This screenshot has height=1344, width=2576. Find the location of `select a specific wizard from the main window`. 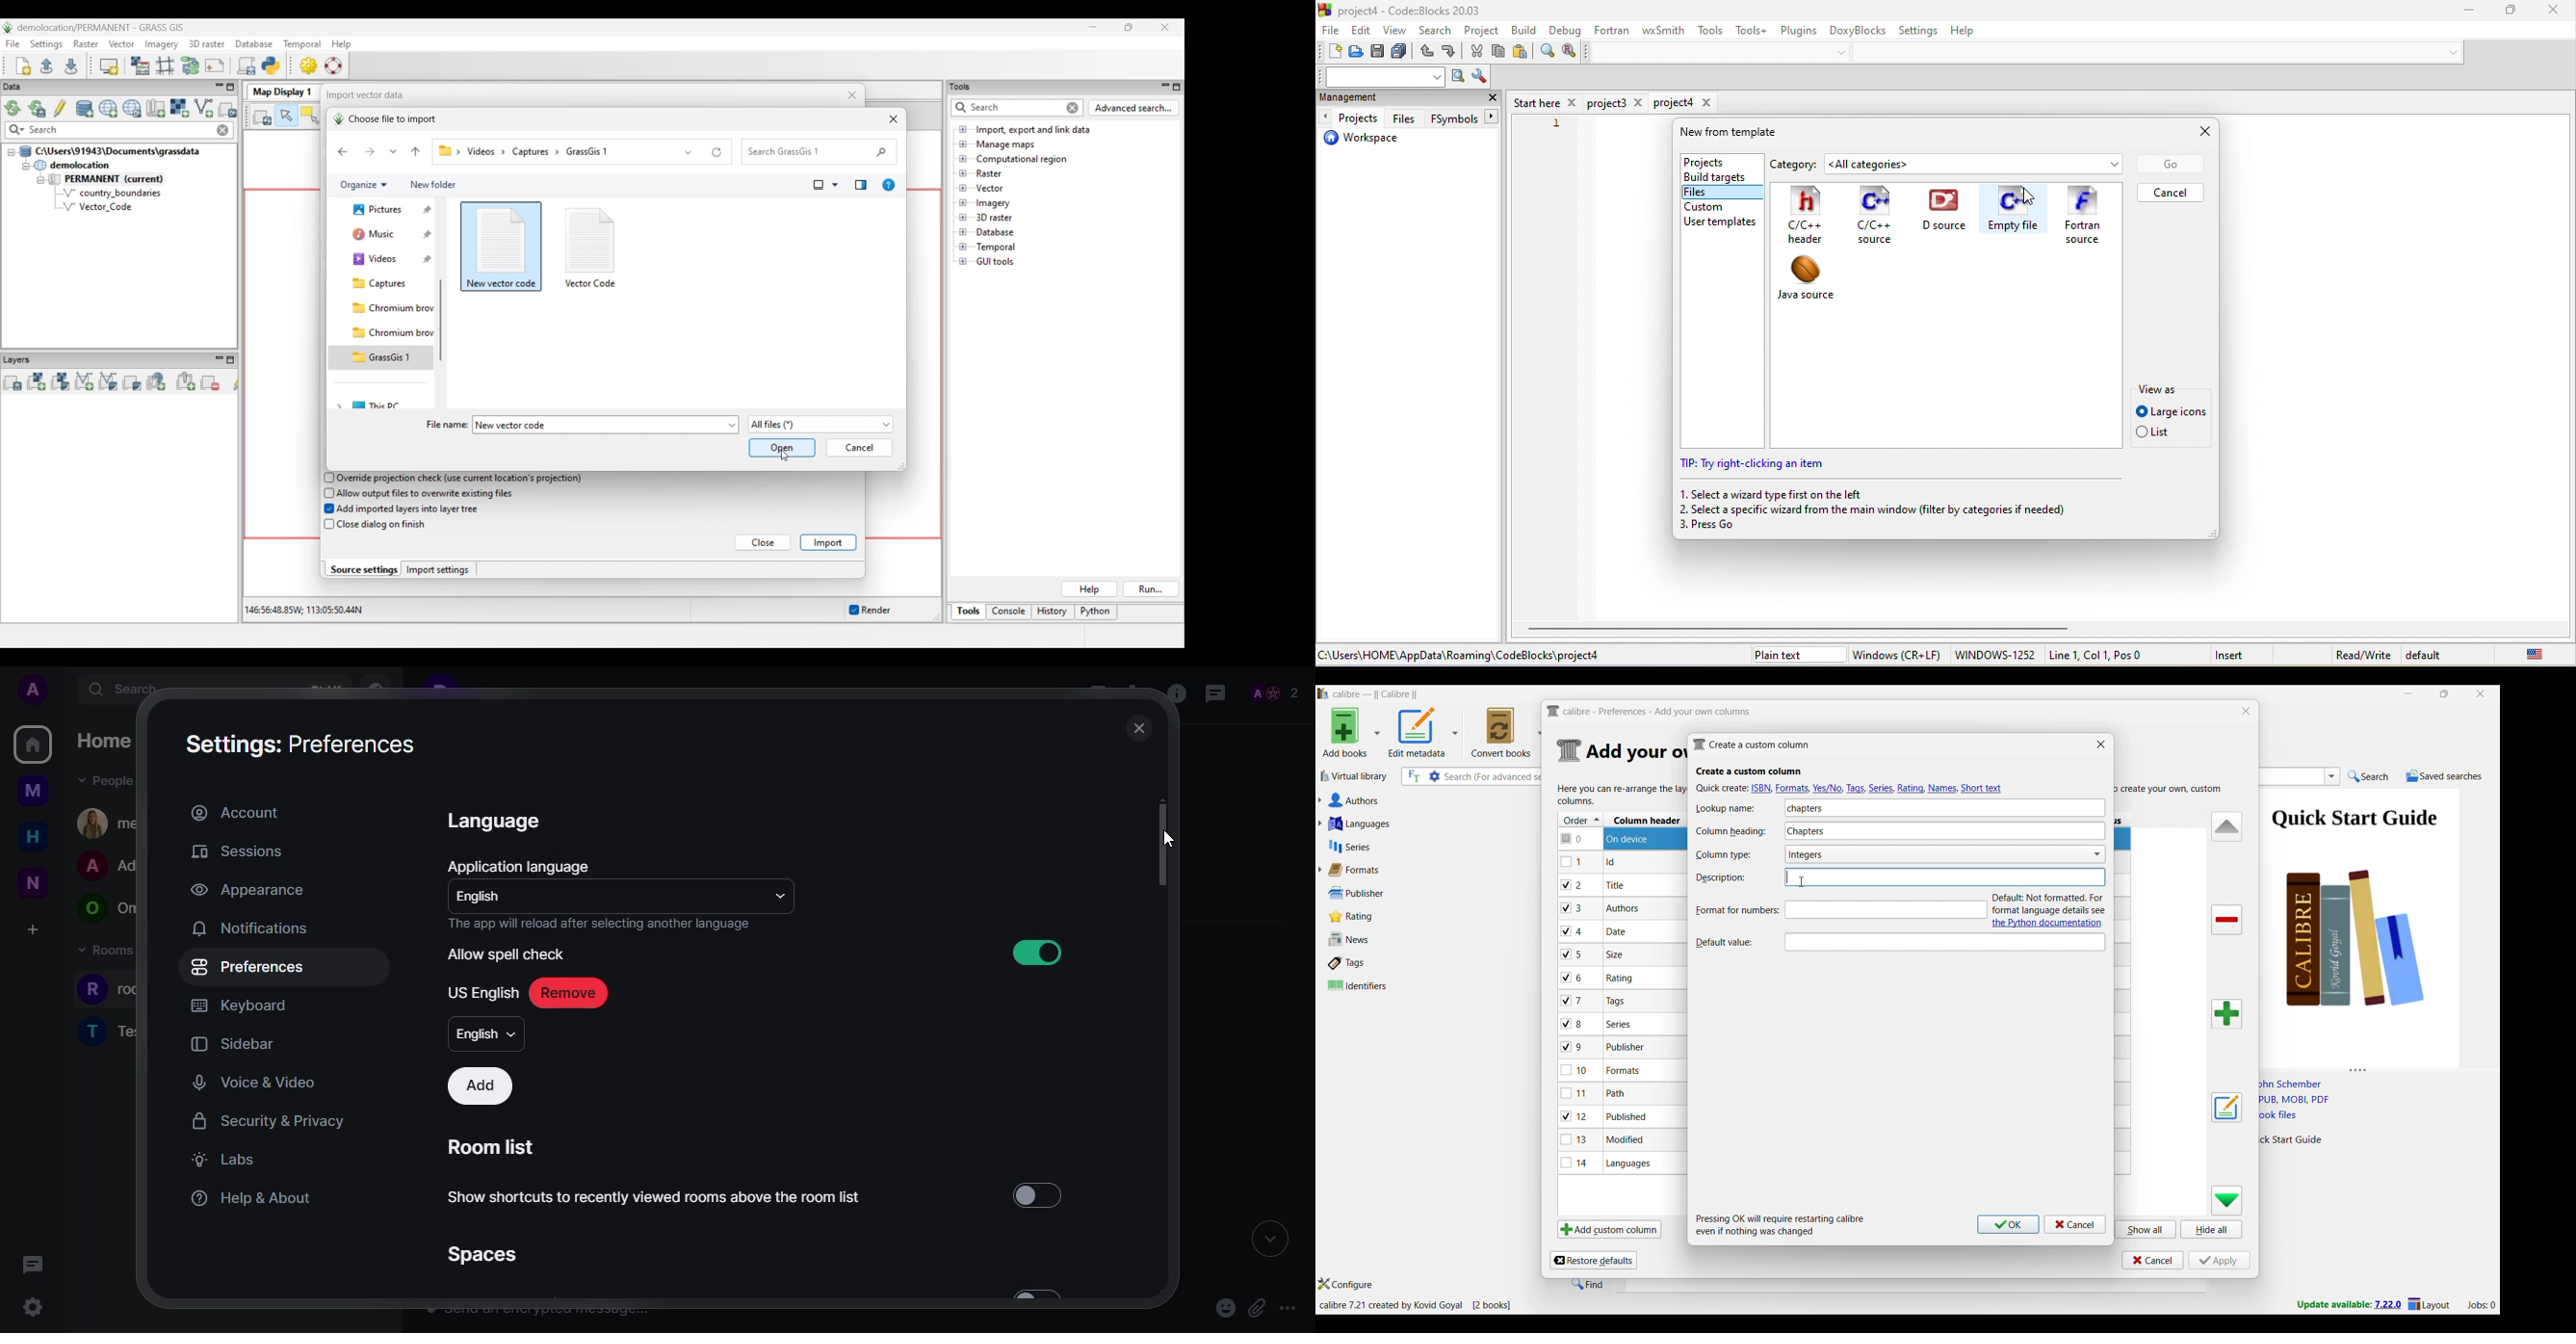

select a specific wizard from the main window is located at coordinates (1888, 510).